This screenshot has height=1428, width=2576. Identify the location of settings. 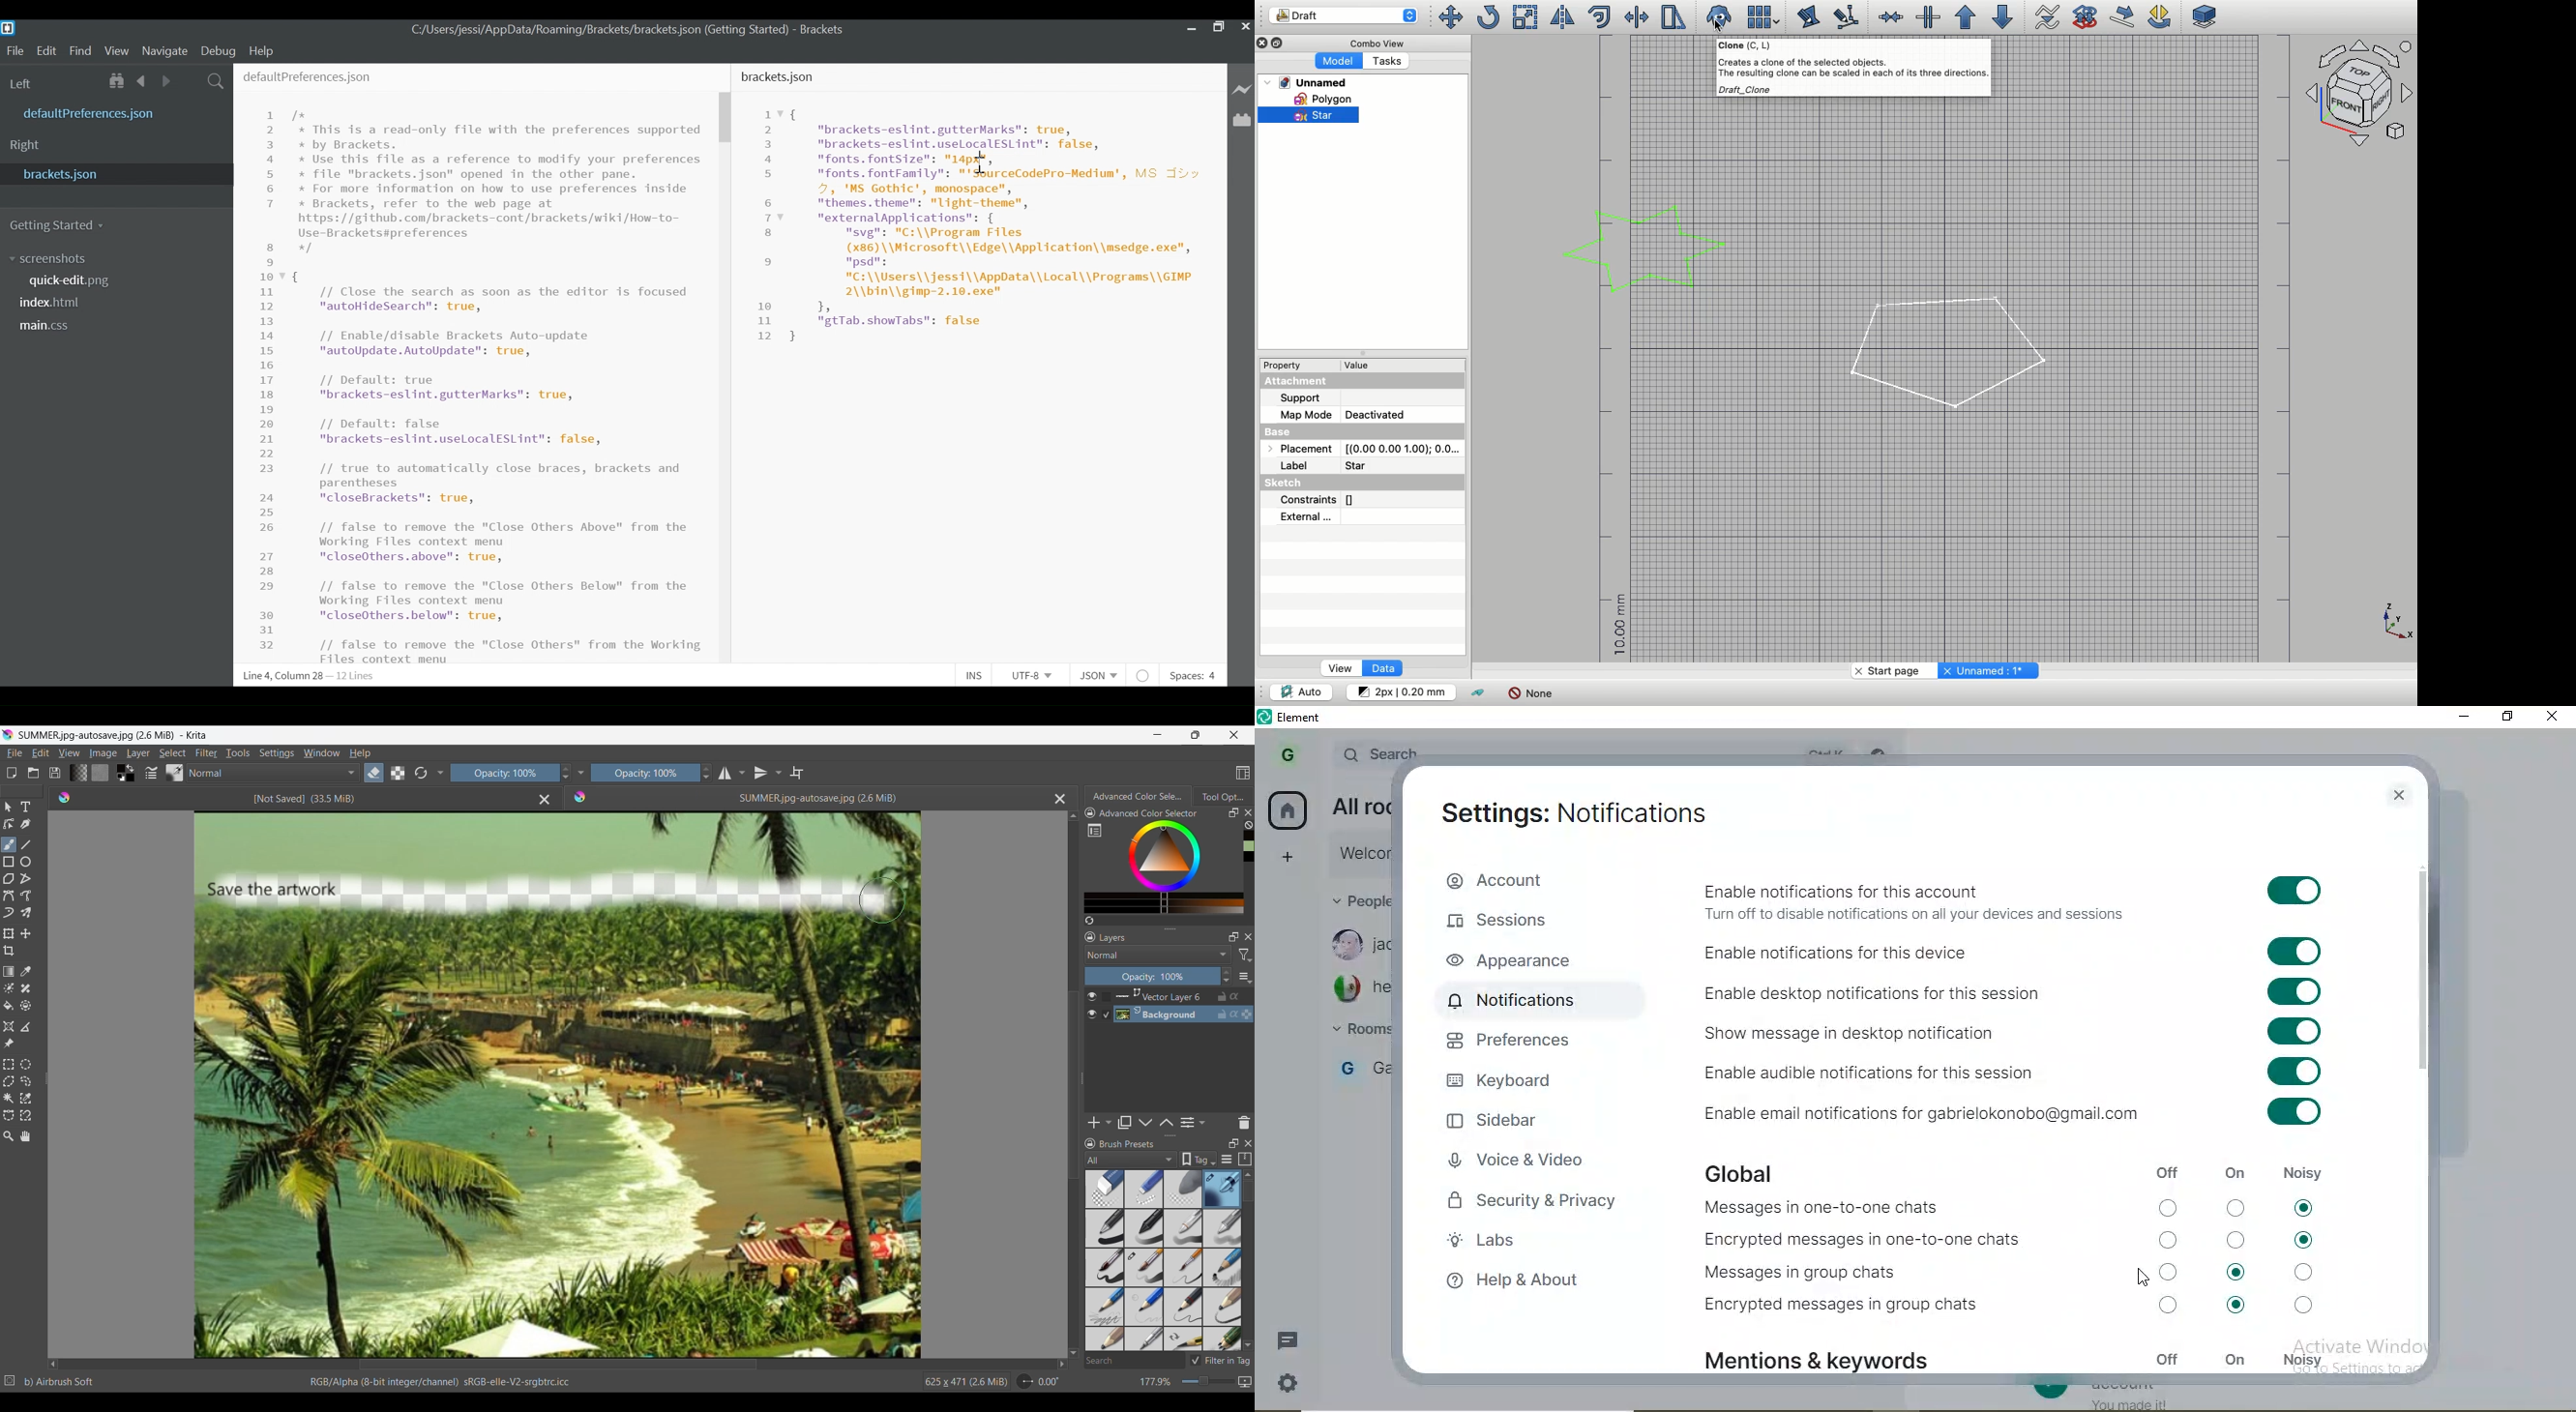
(1577, 812).